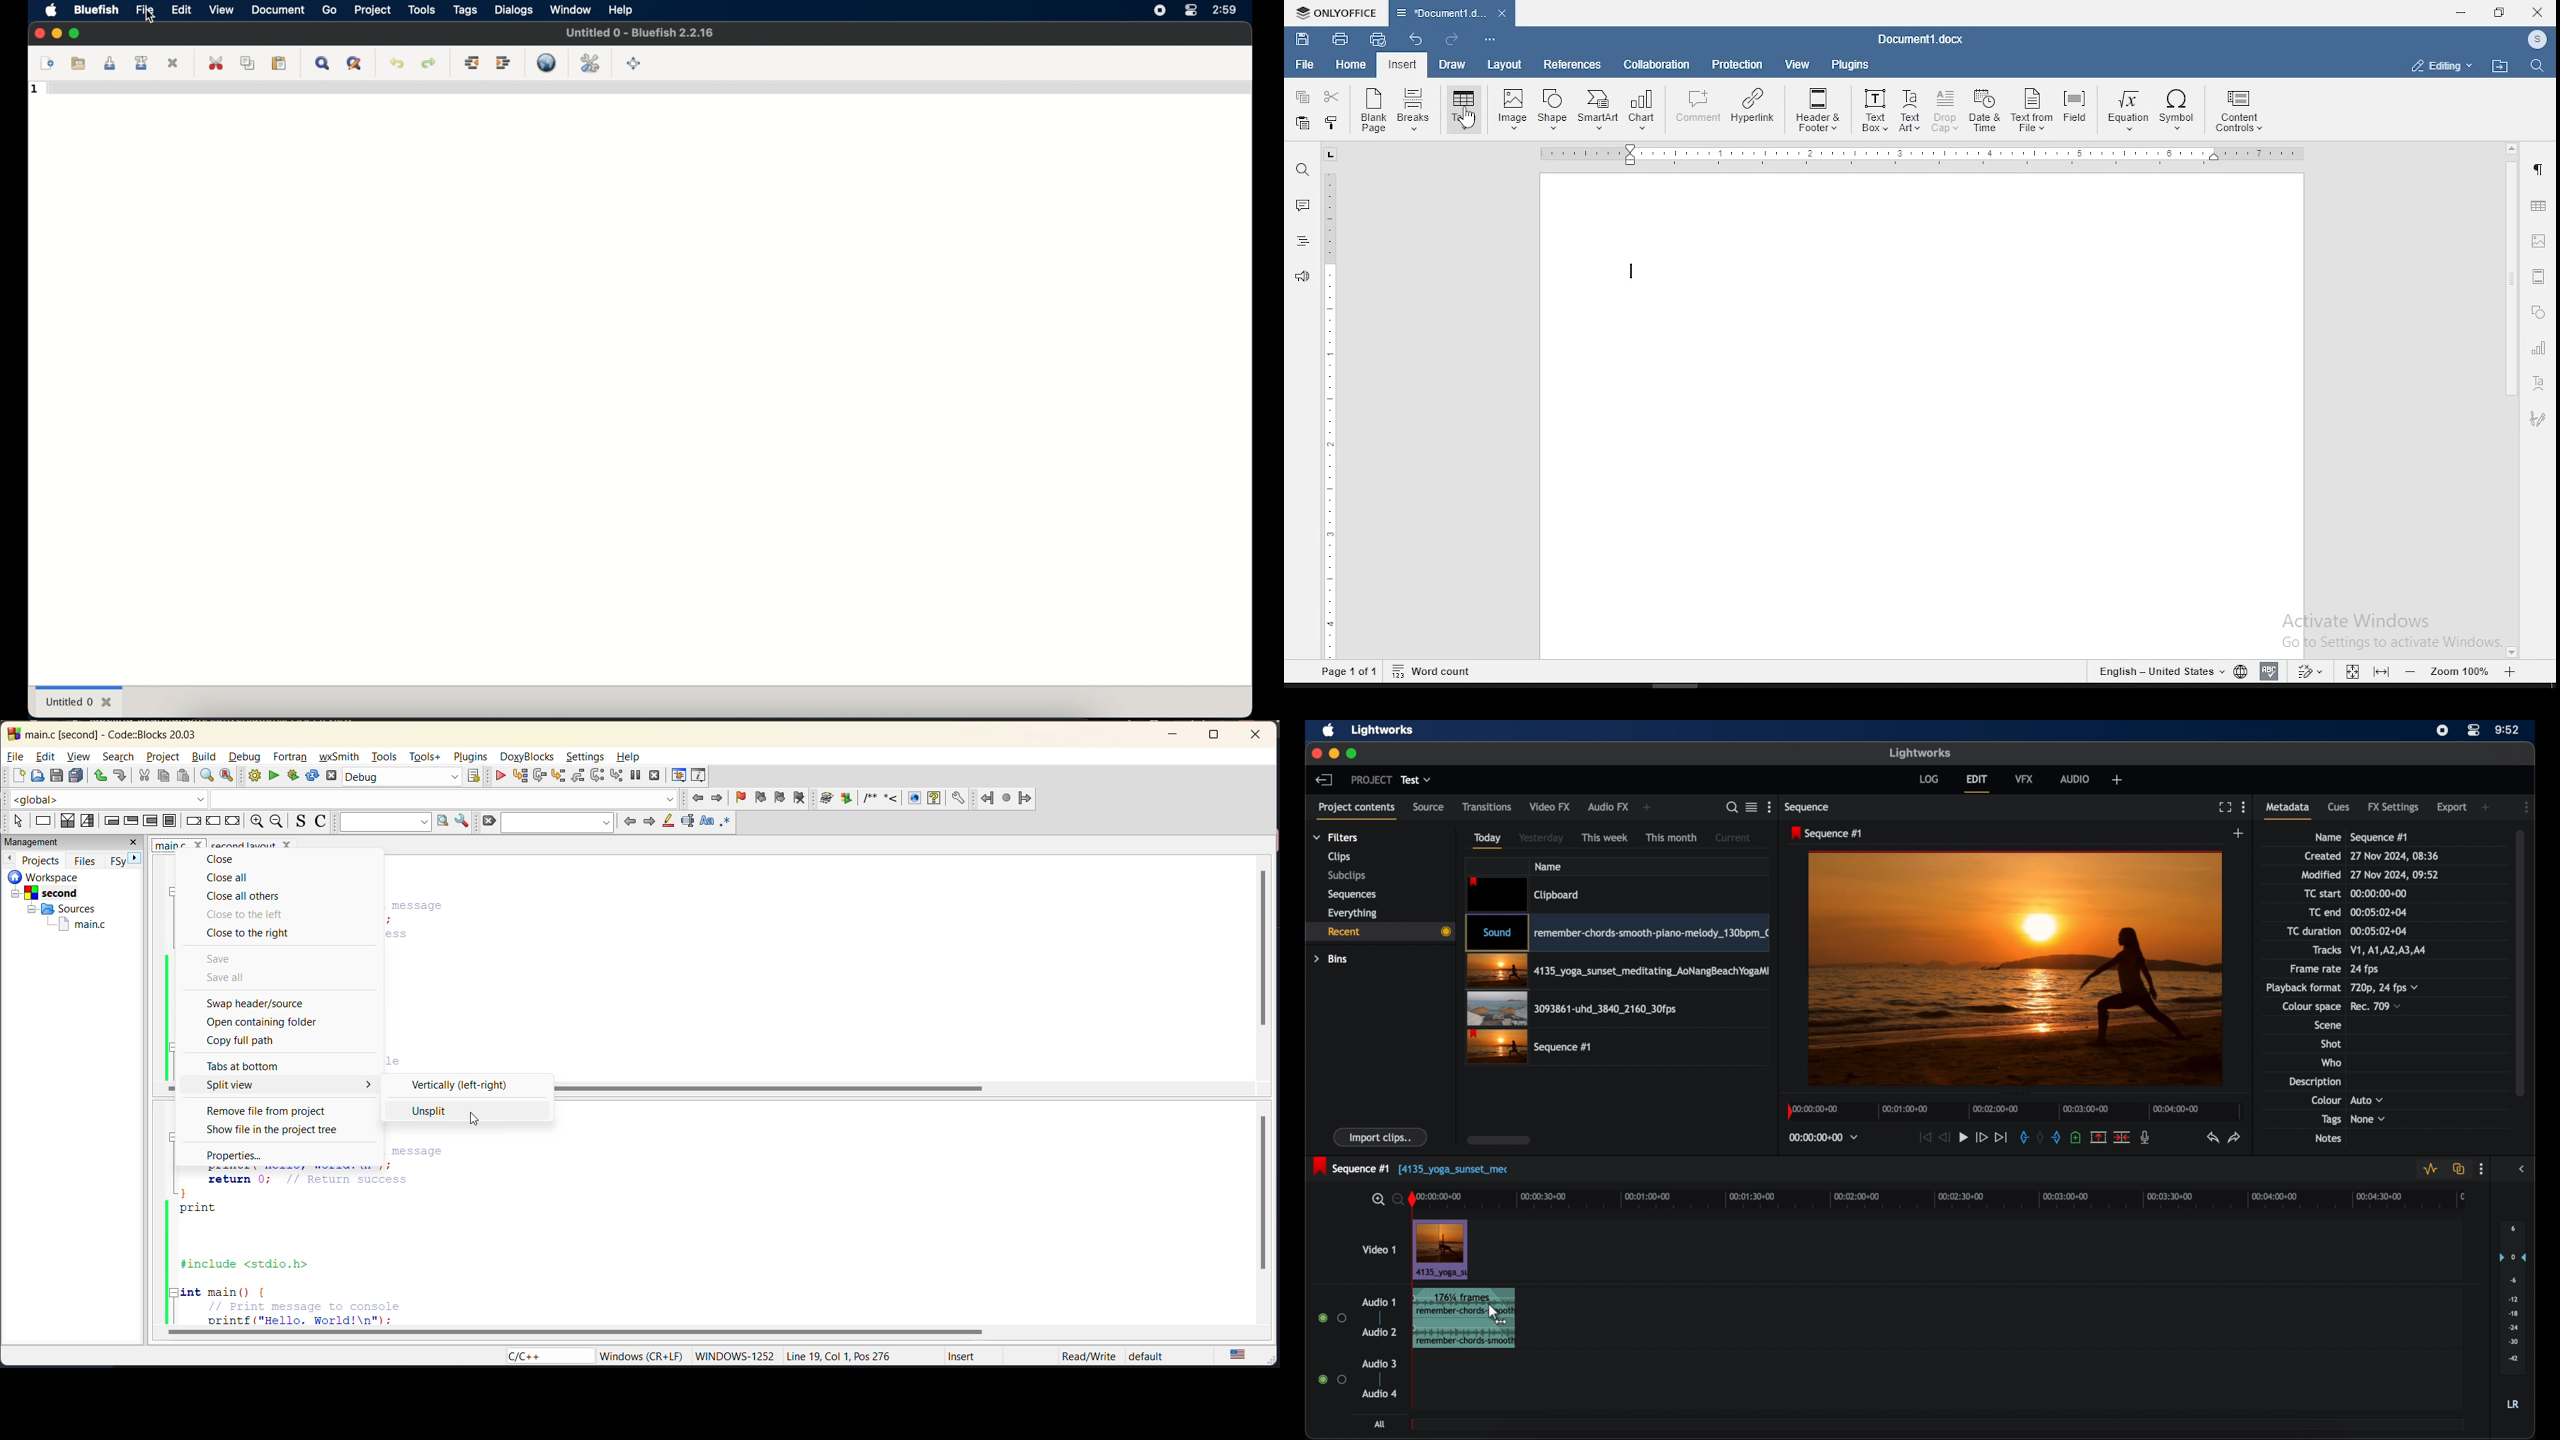 The image size is (2576, 1456). Describe the element at coordinates (523, 776) in the screenshot. I see `run to cursor` at that location.